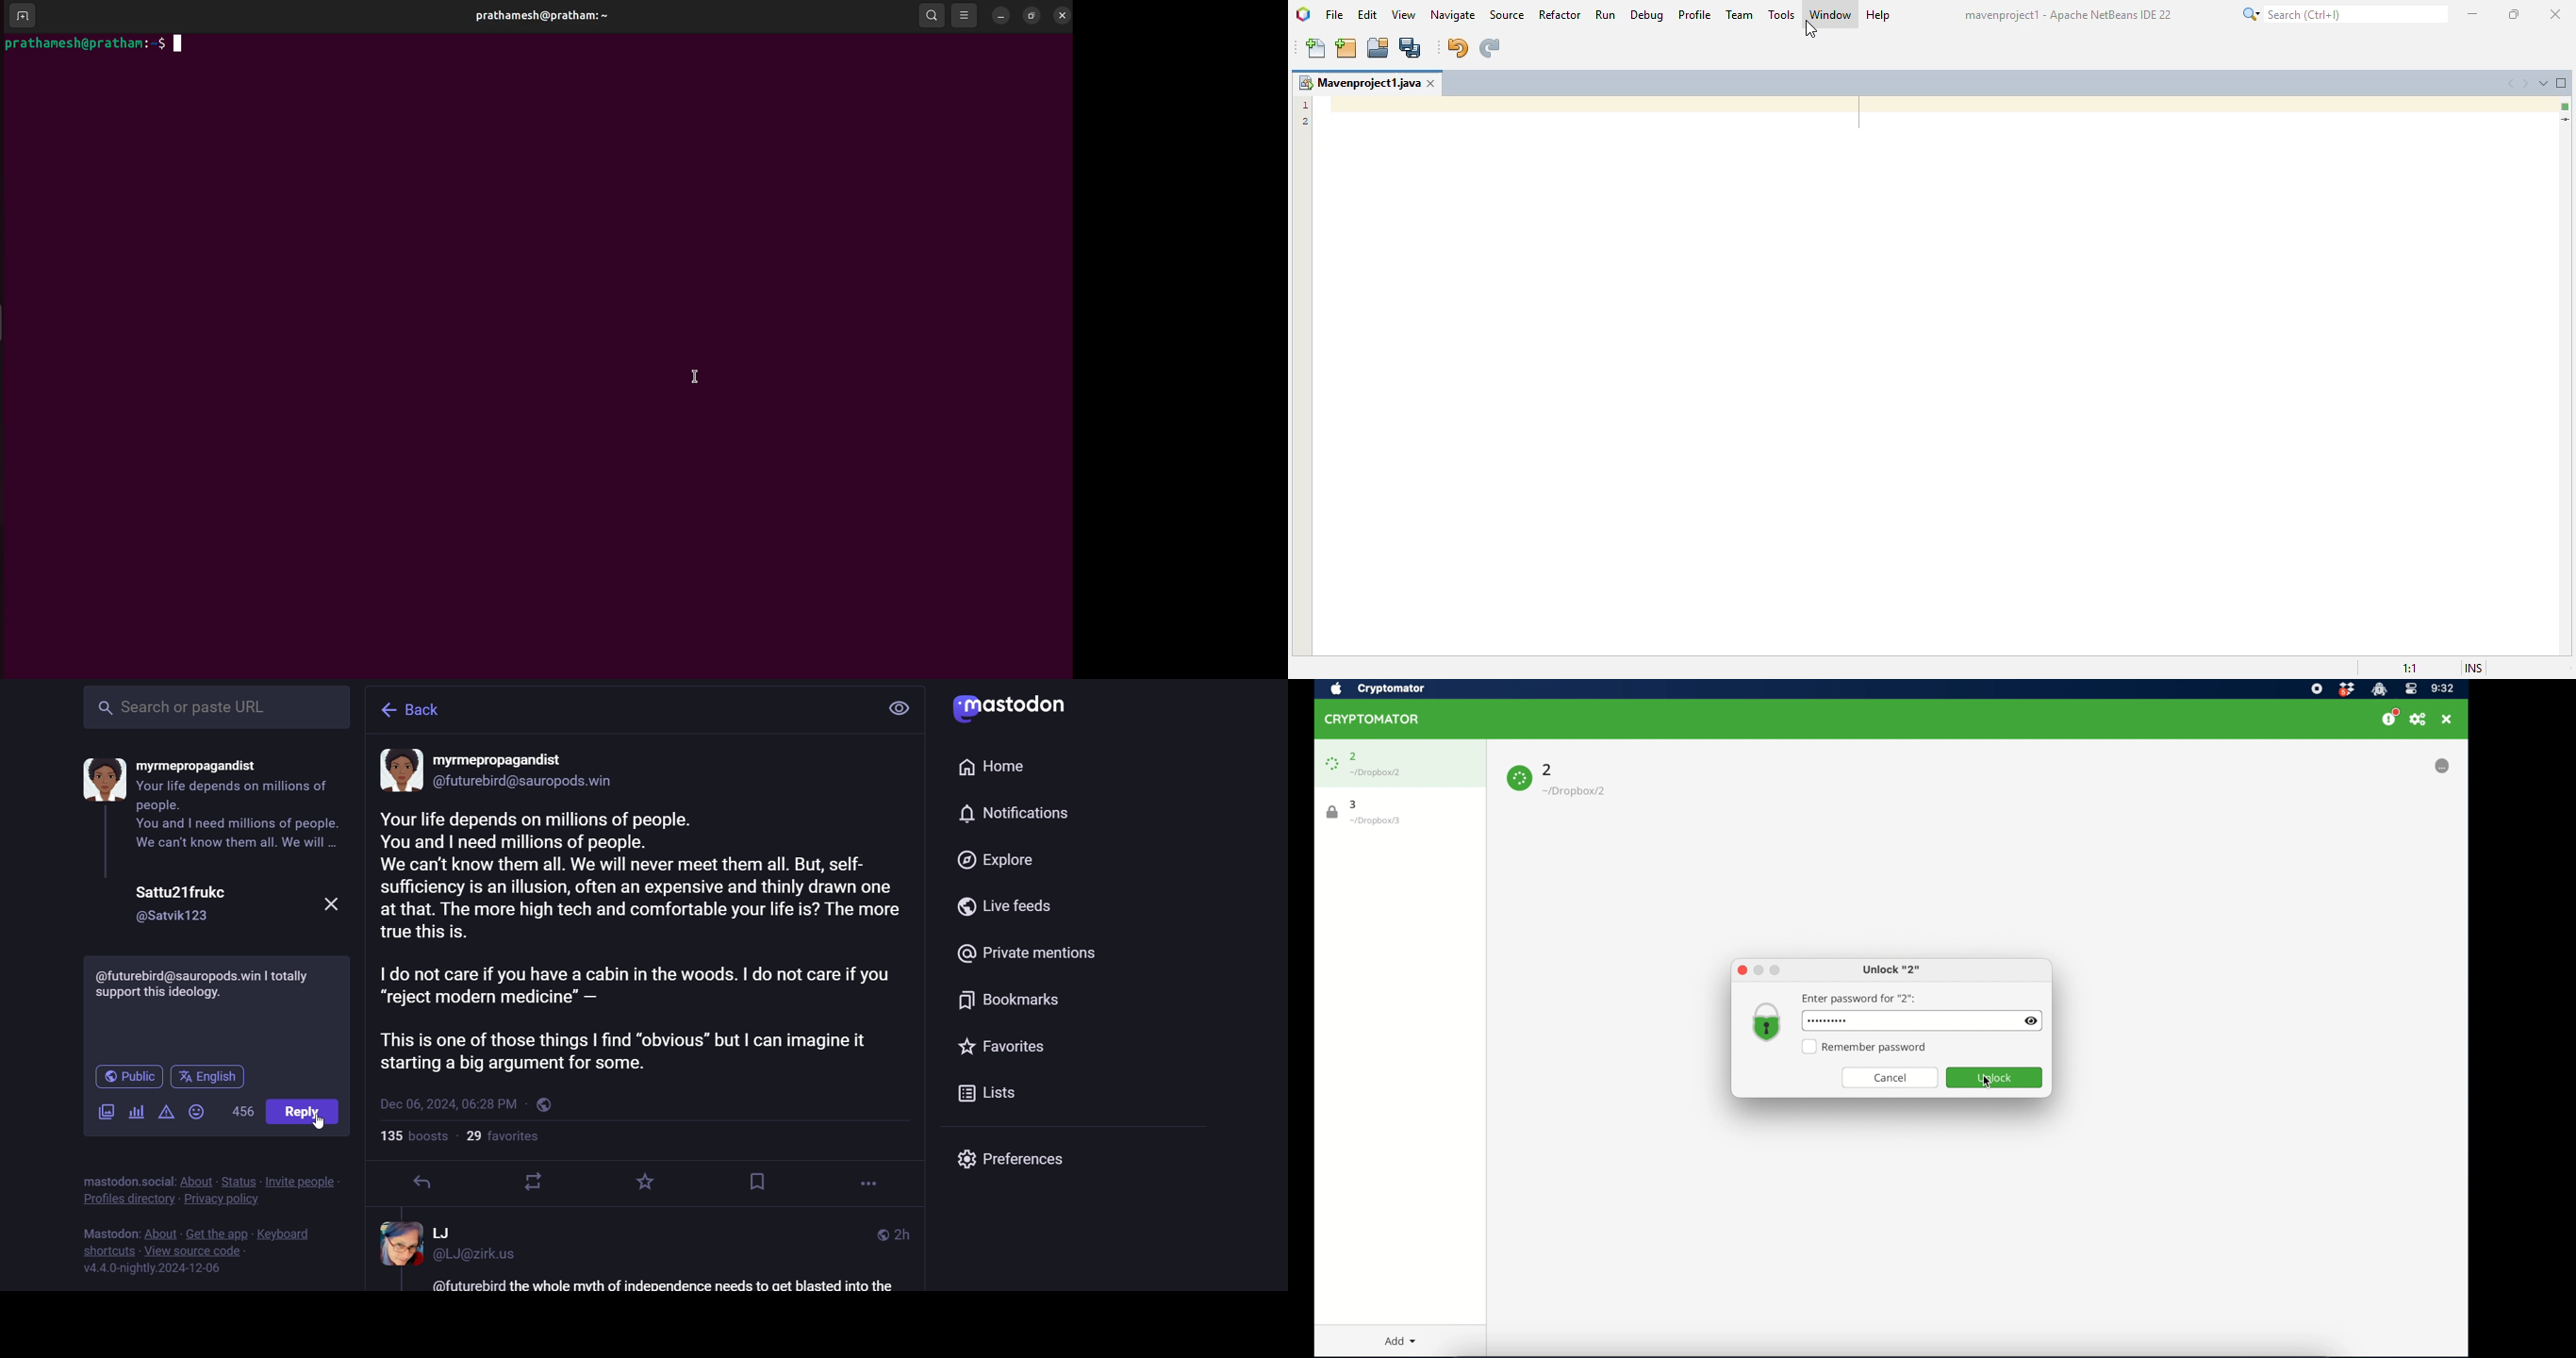 This screenshot has height=1372, width=2576. Describe the element at coordinates (865, 1185) in the screenshot. I see `more` at that location.